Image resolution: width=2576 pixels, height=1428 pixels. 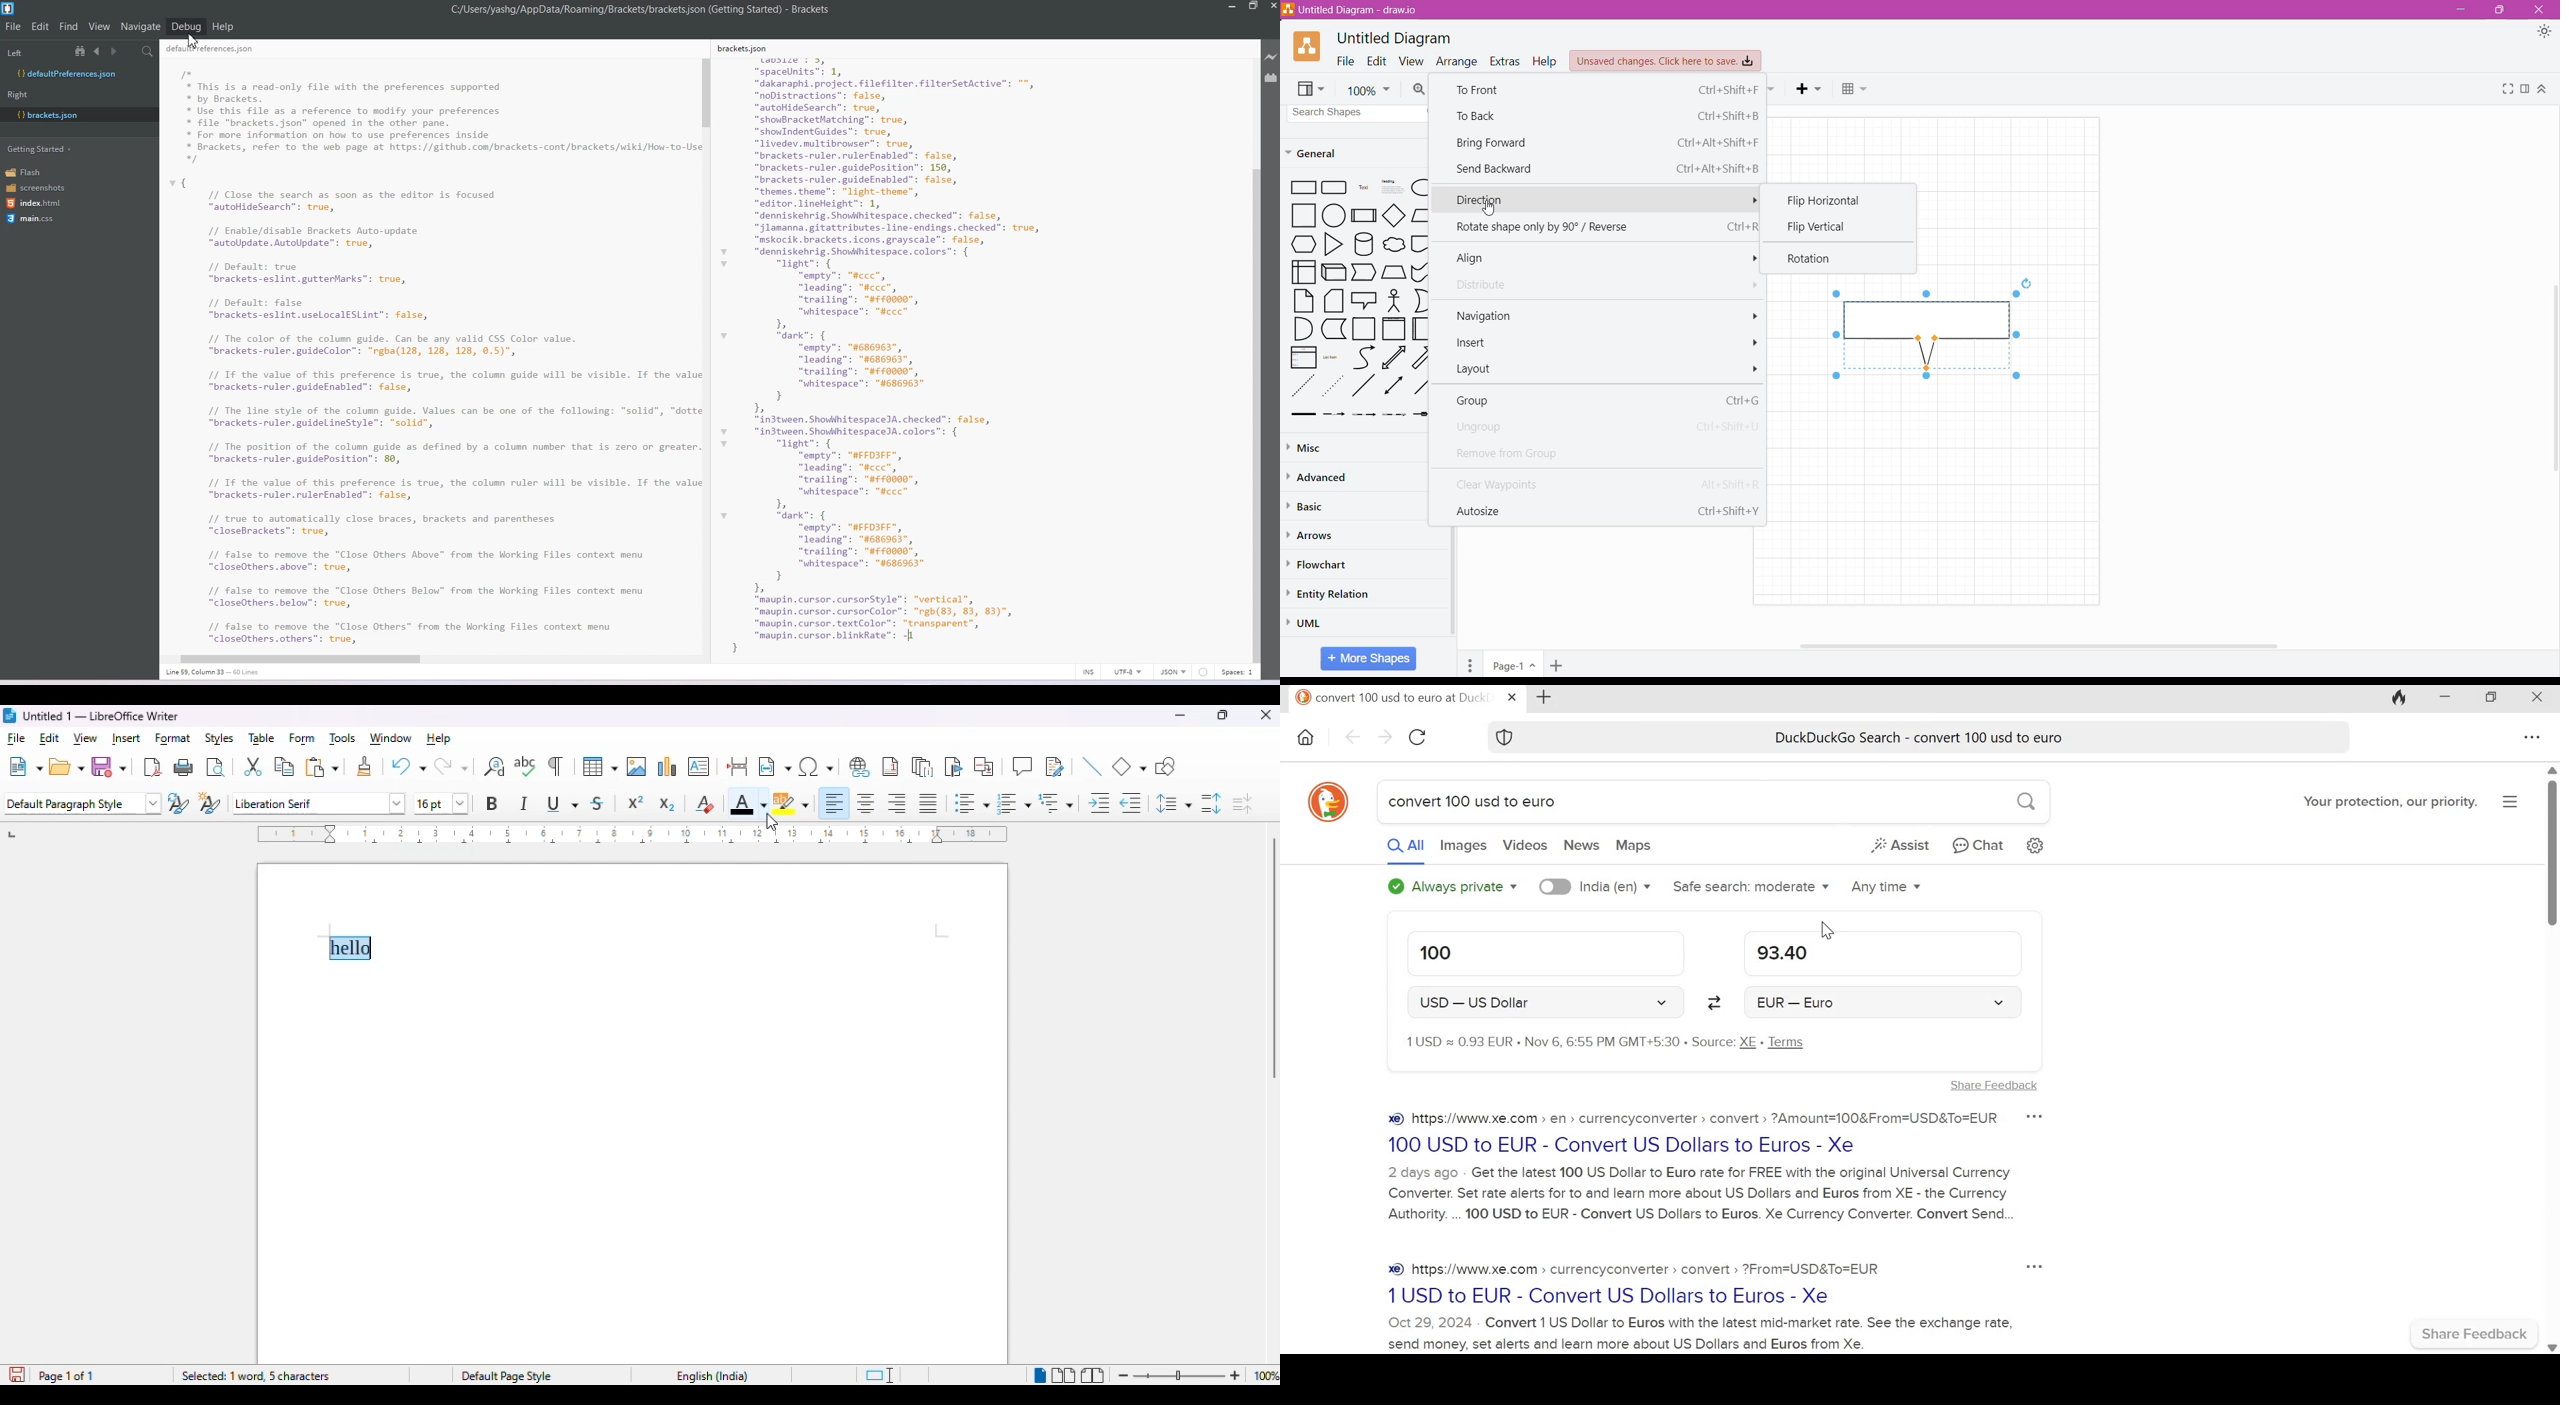 What do you see at coordinates (1421, 301) in the screenshot?
I see `Half Circle` at bounding box center [1421, 301].